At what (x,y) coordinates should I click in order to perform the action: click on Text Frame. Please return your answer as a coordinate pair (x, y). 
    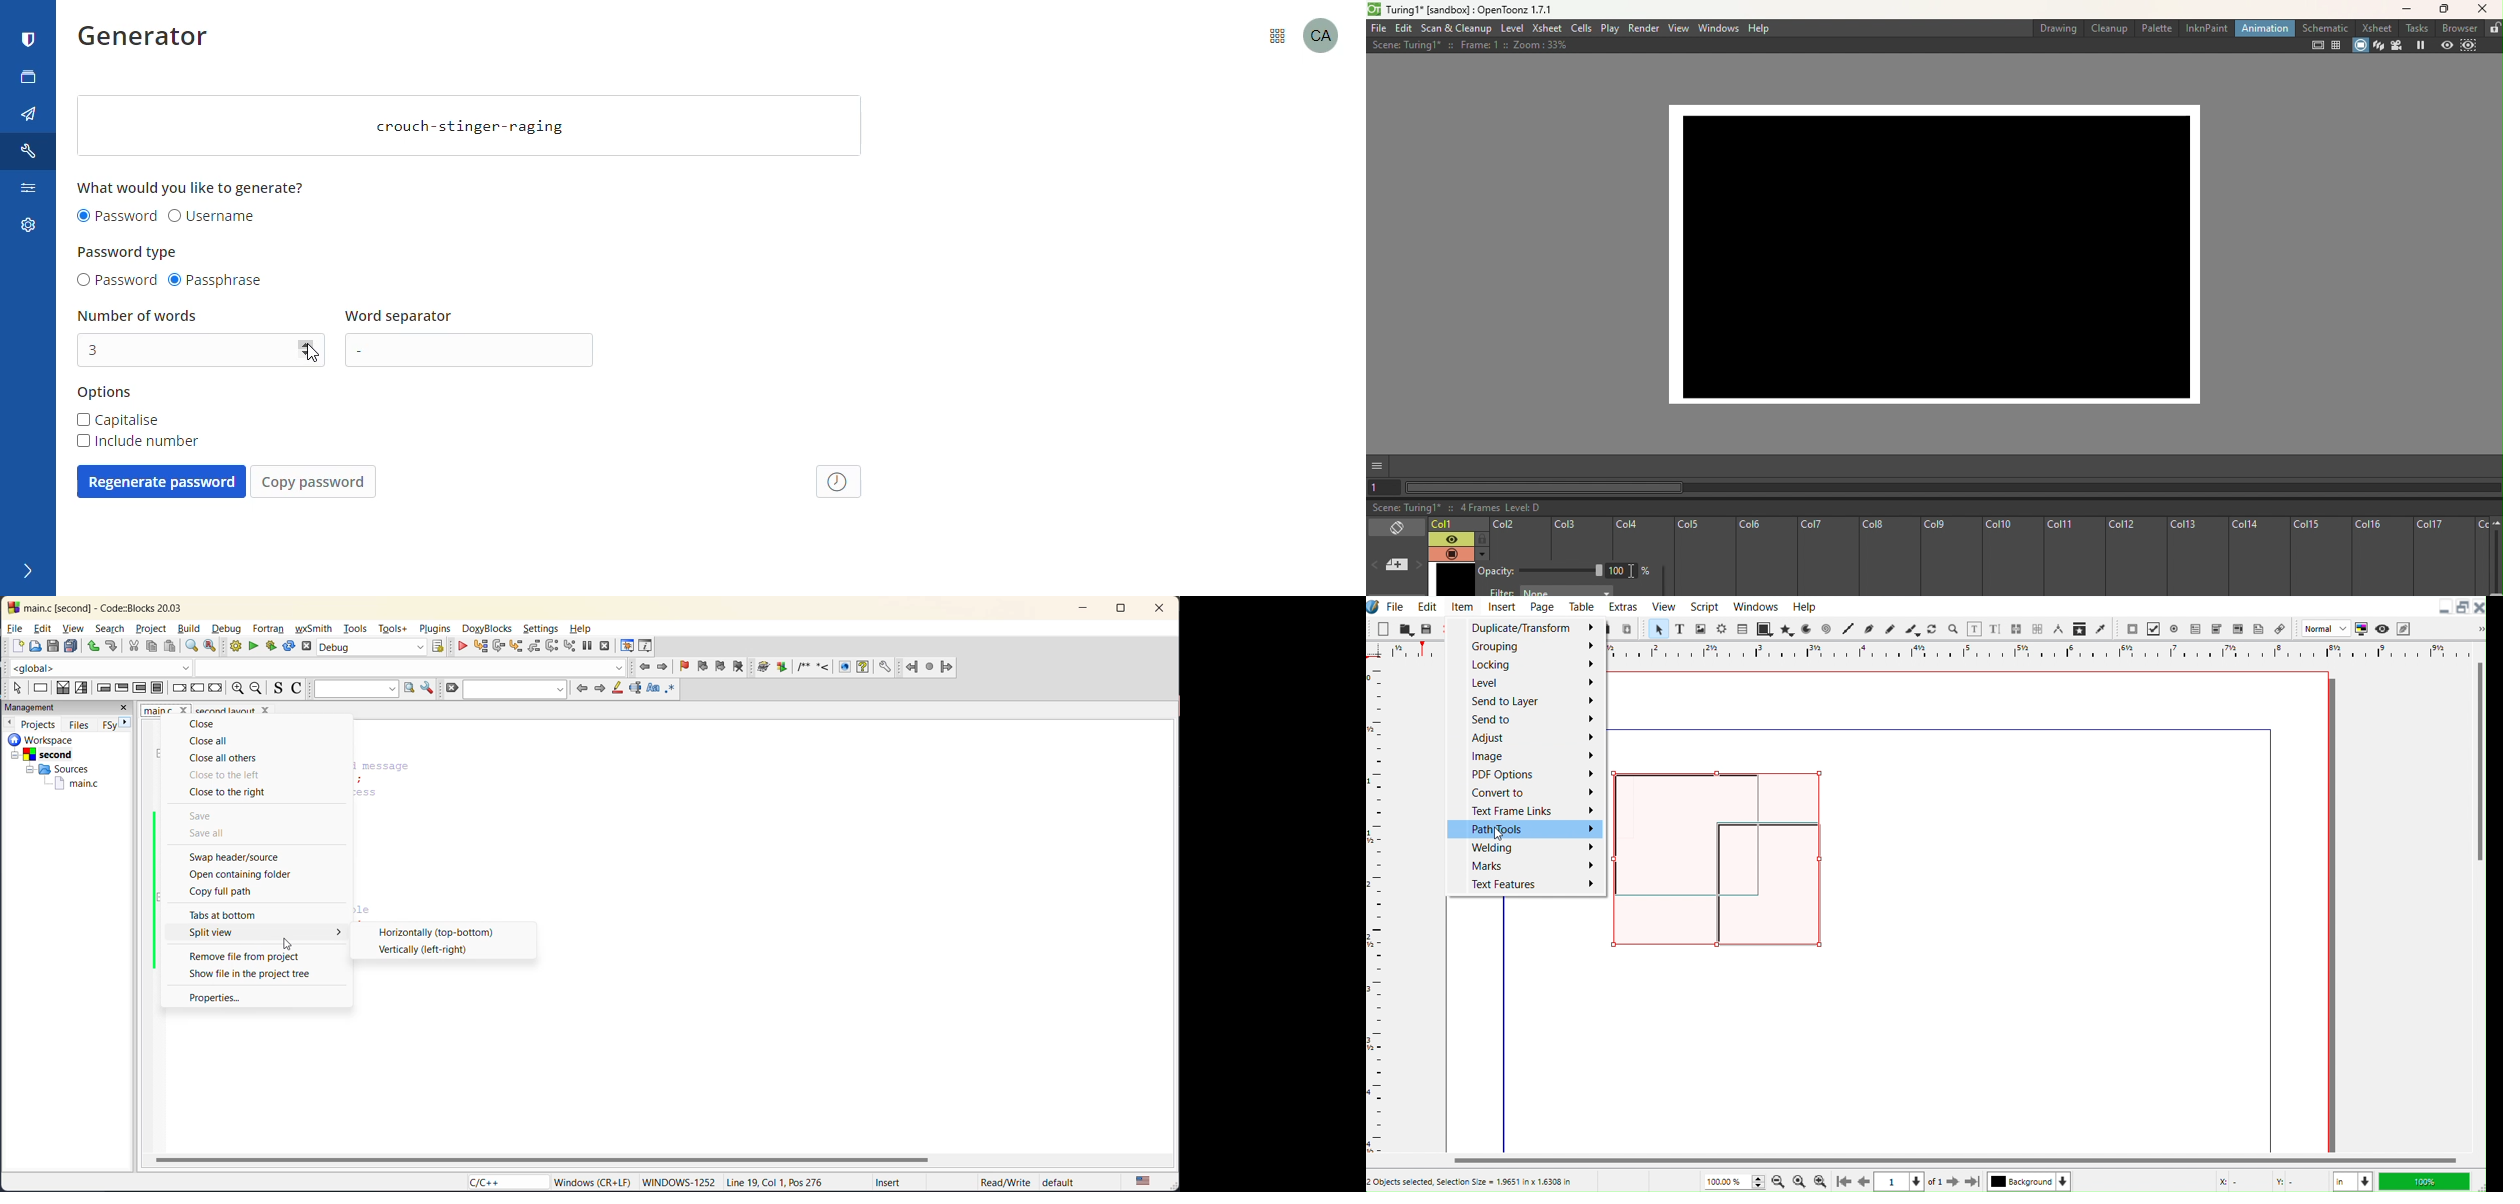
    Looking at the image, I should click on (1681, 628).